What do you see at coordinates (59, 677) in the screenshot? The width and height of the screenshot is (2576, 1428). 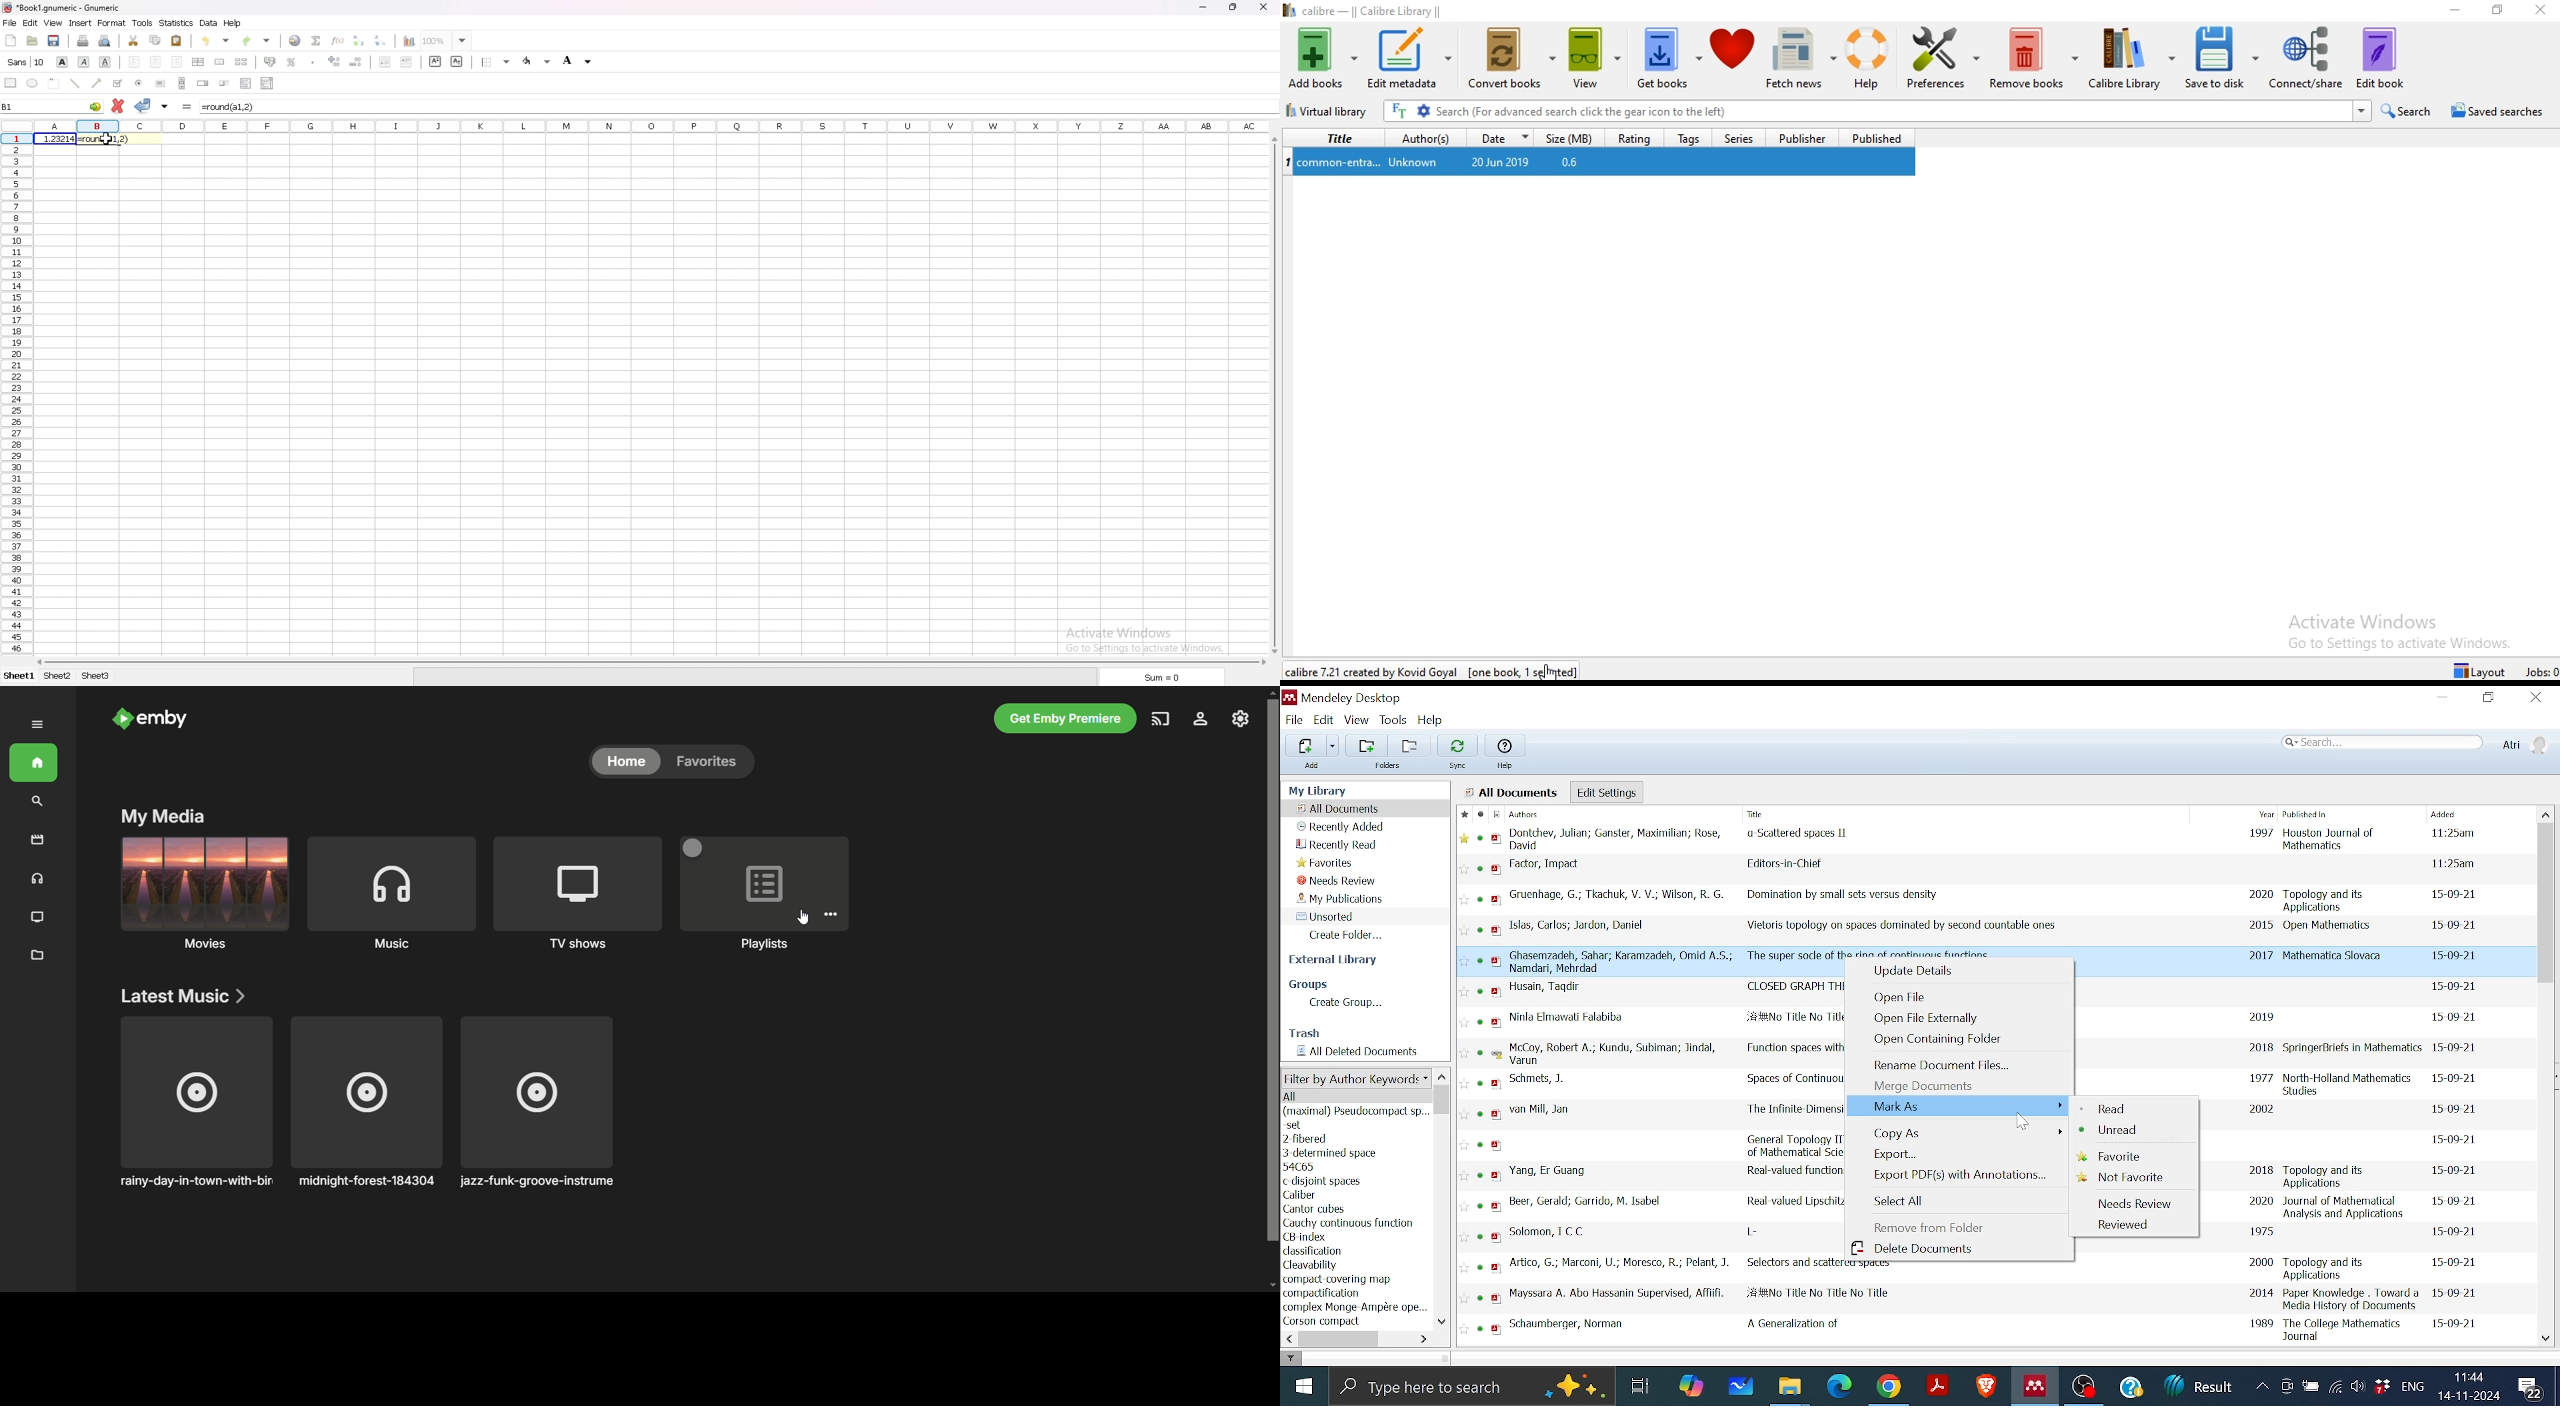 I see `sheet 2` at bounding box center [59, 677].